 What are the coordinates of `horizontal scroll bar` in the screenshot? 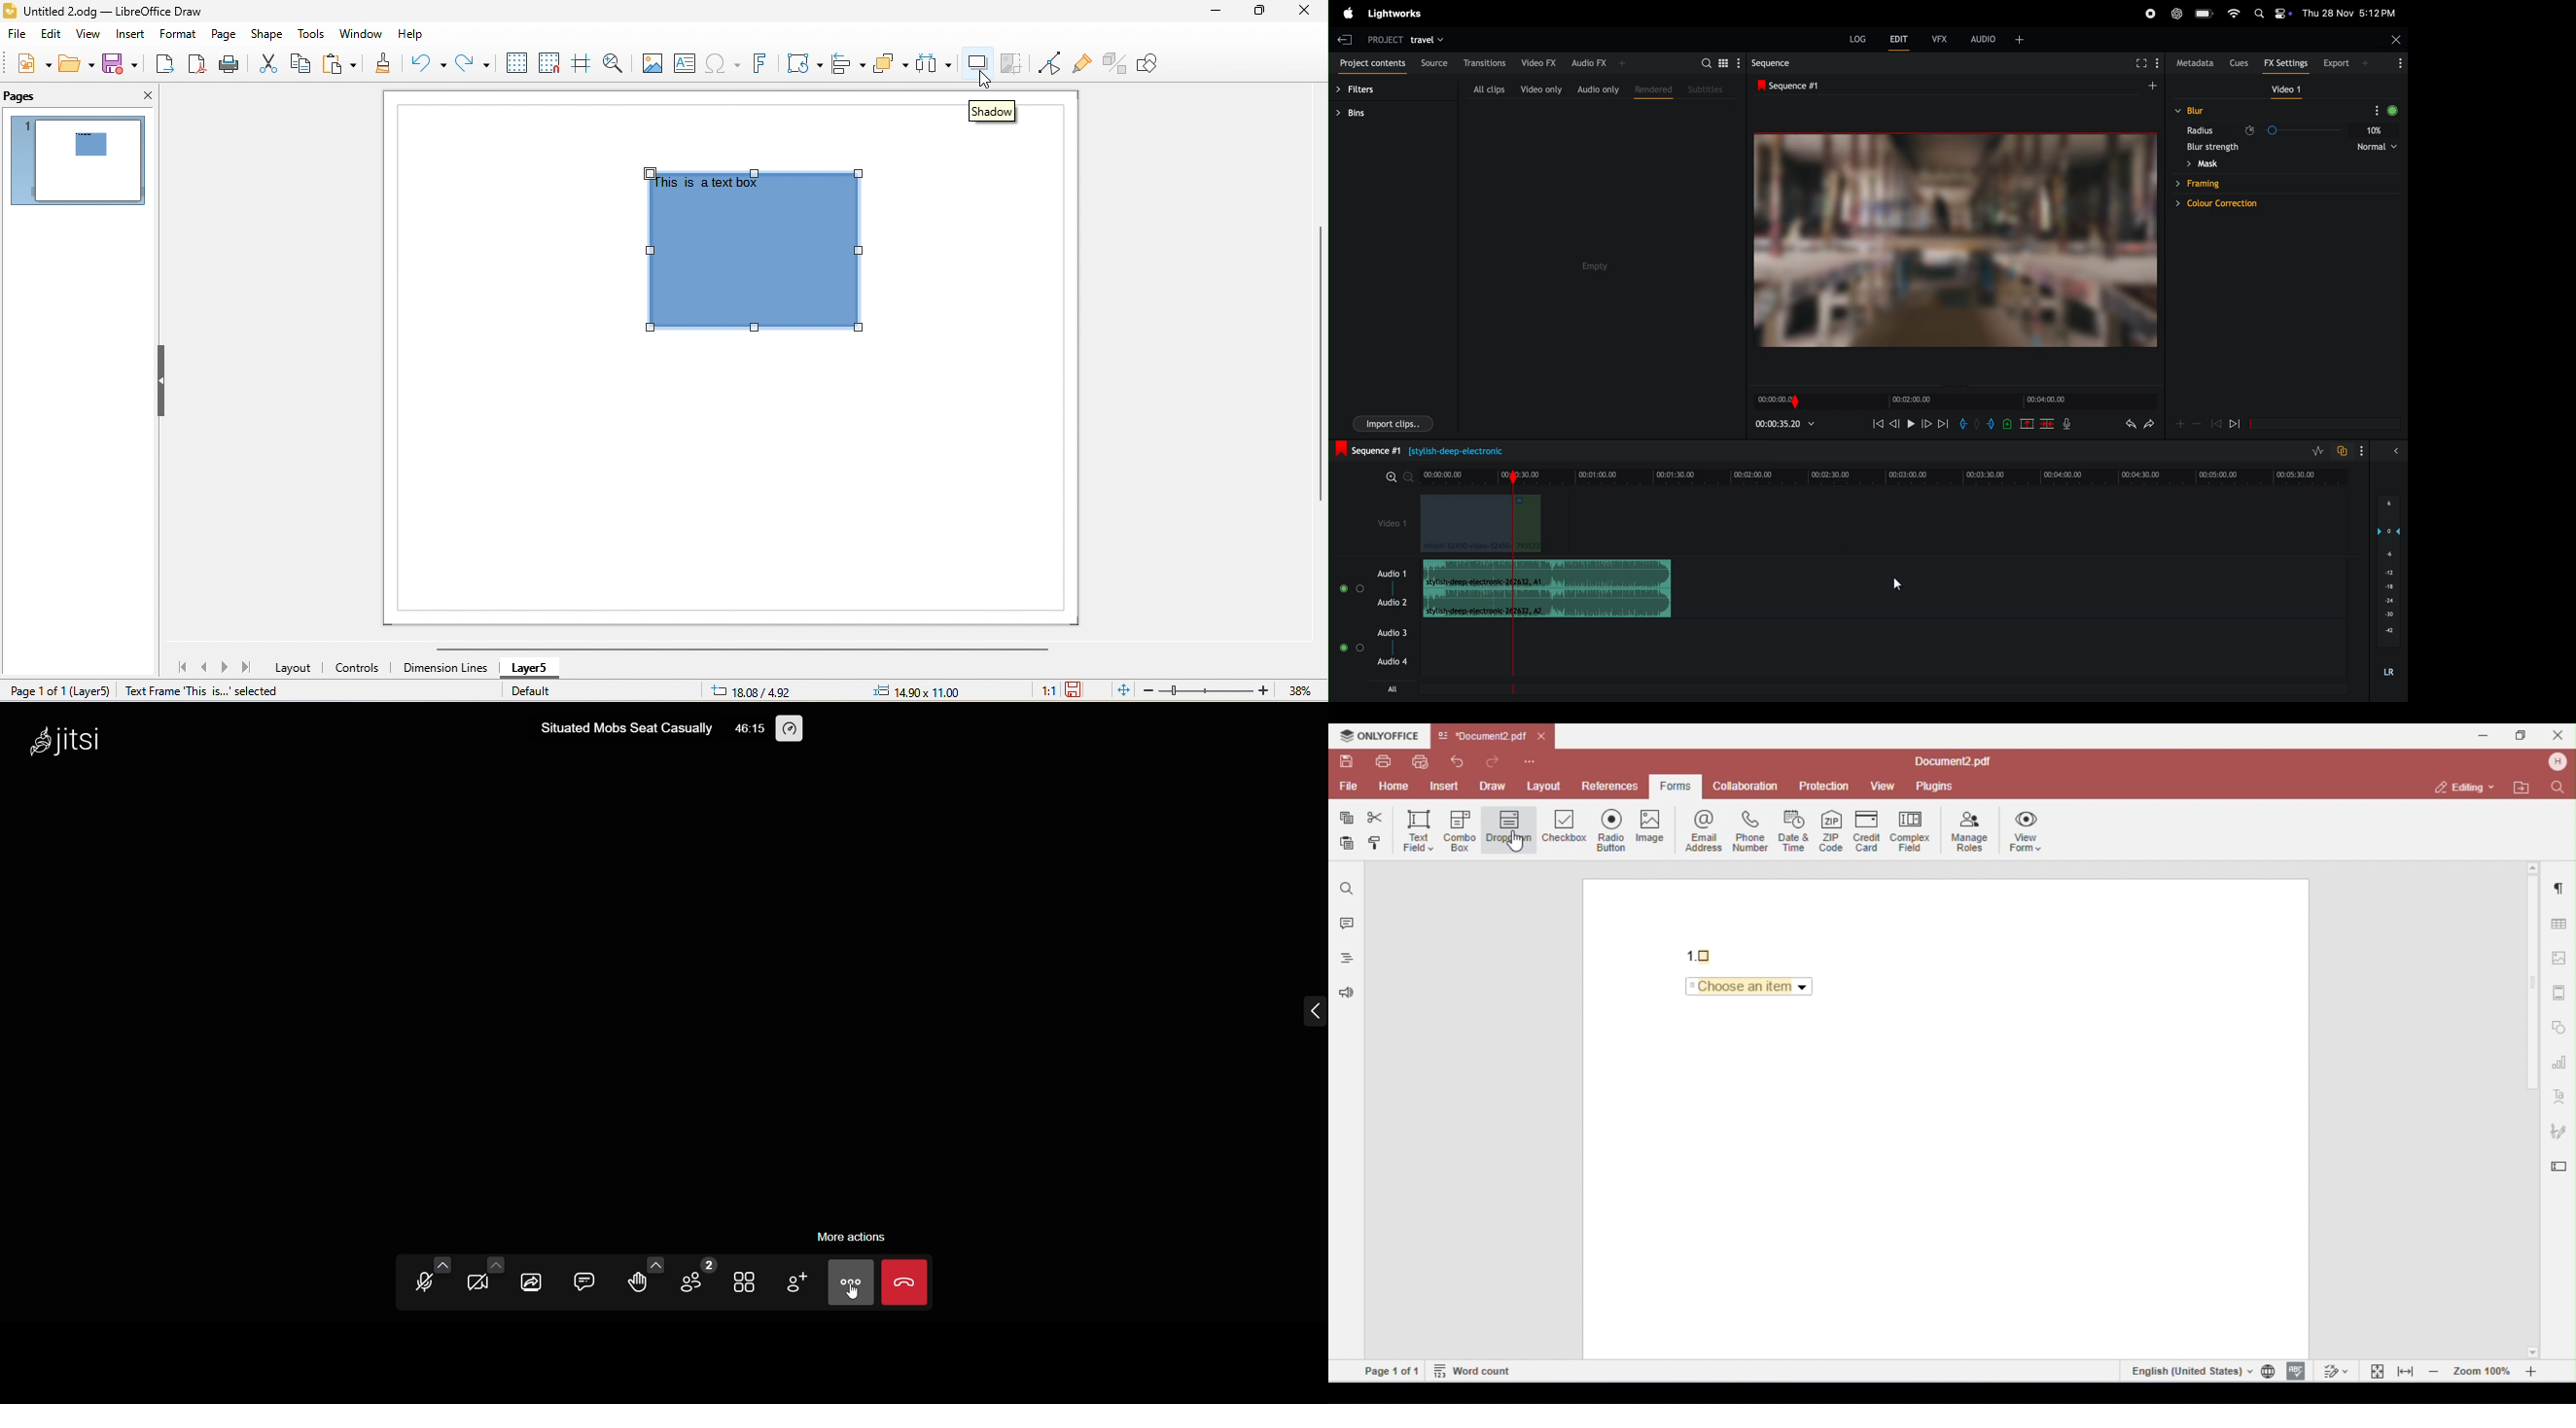 It's located at (733, 650).